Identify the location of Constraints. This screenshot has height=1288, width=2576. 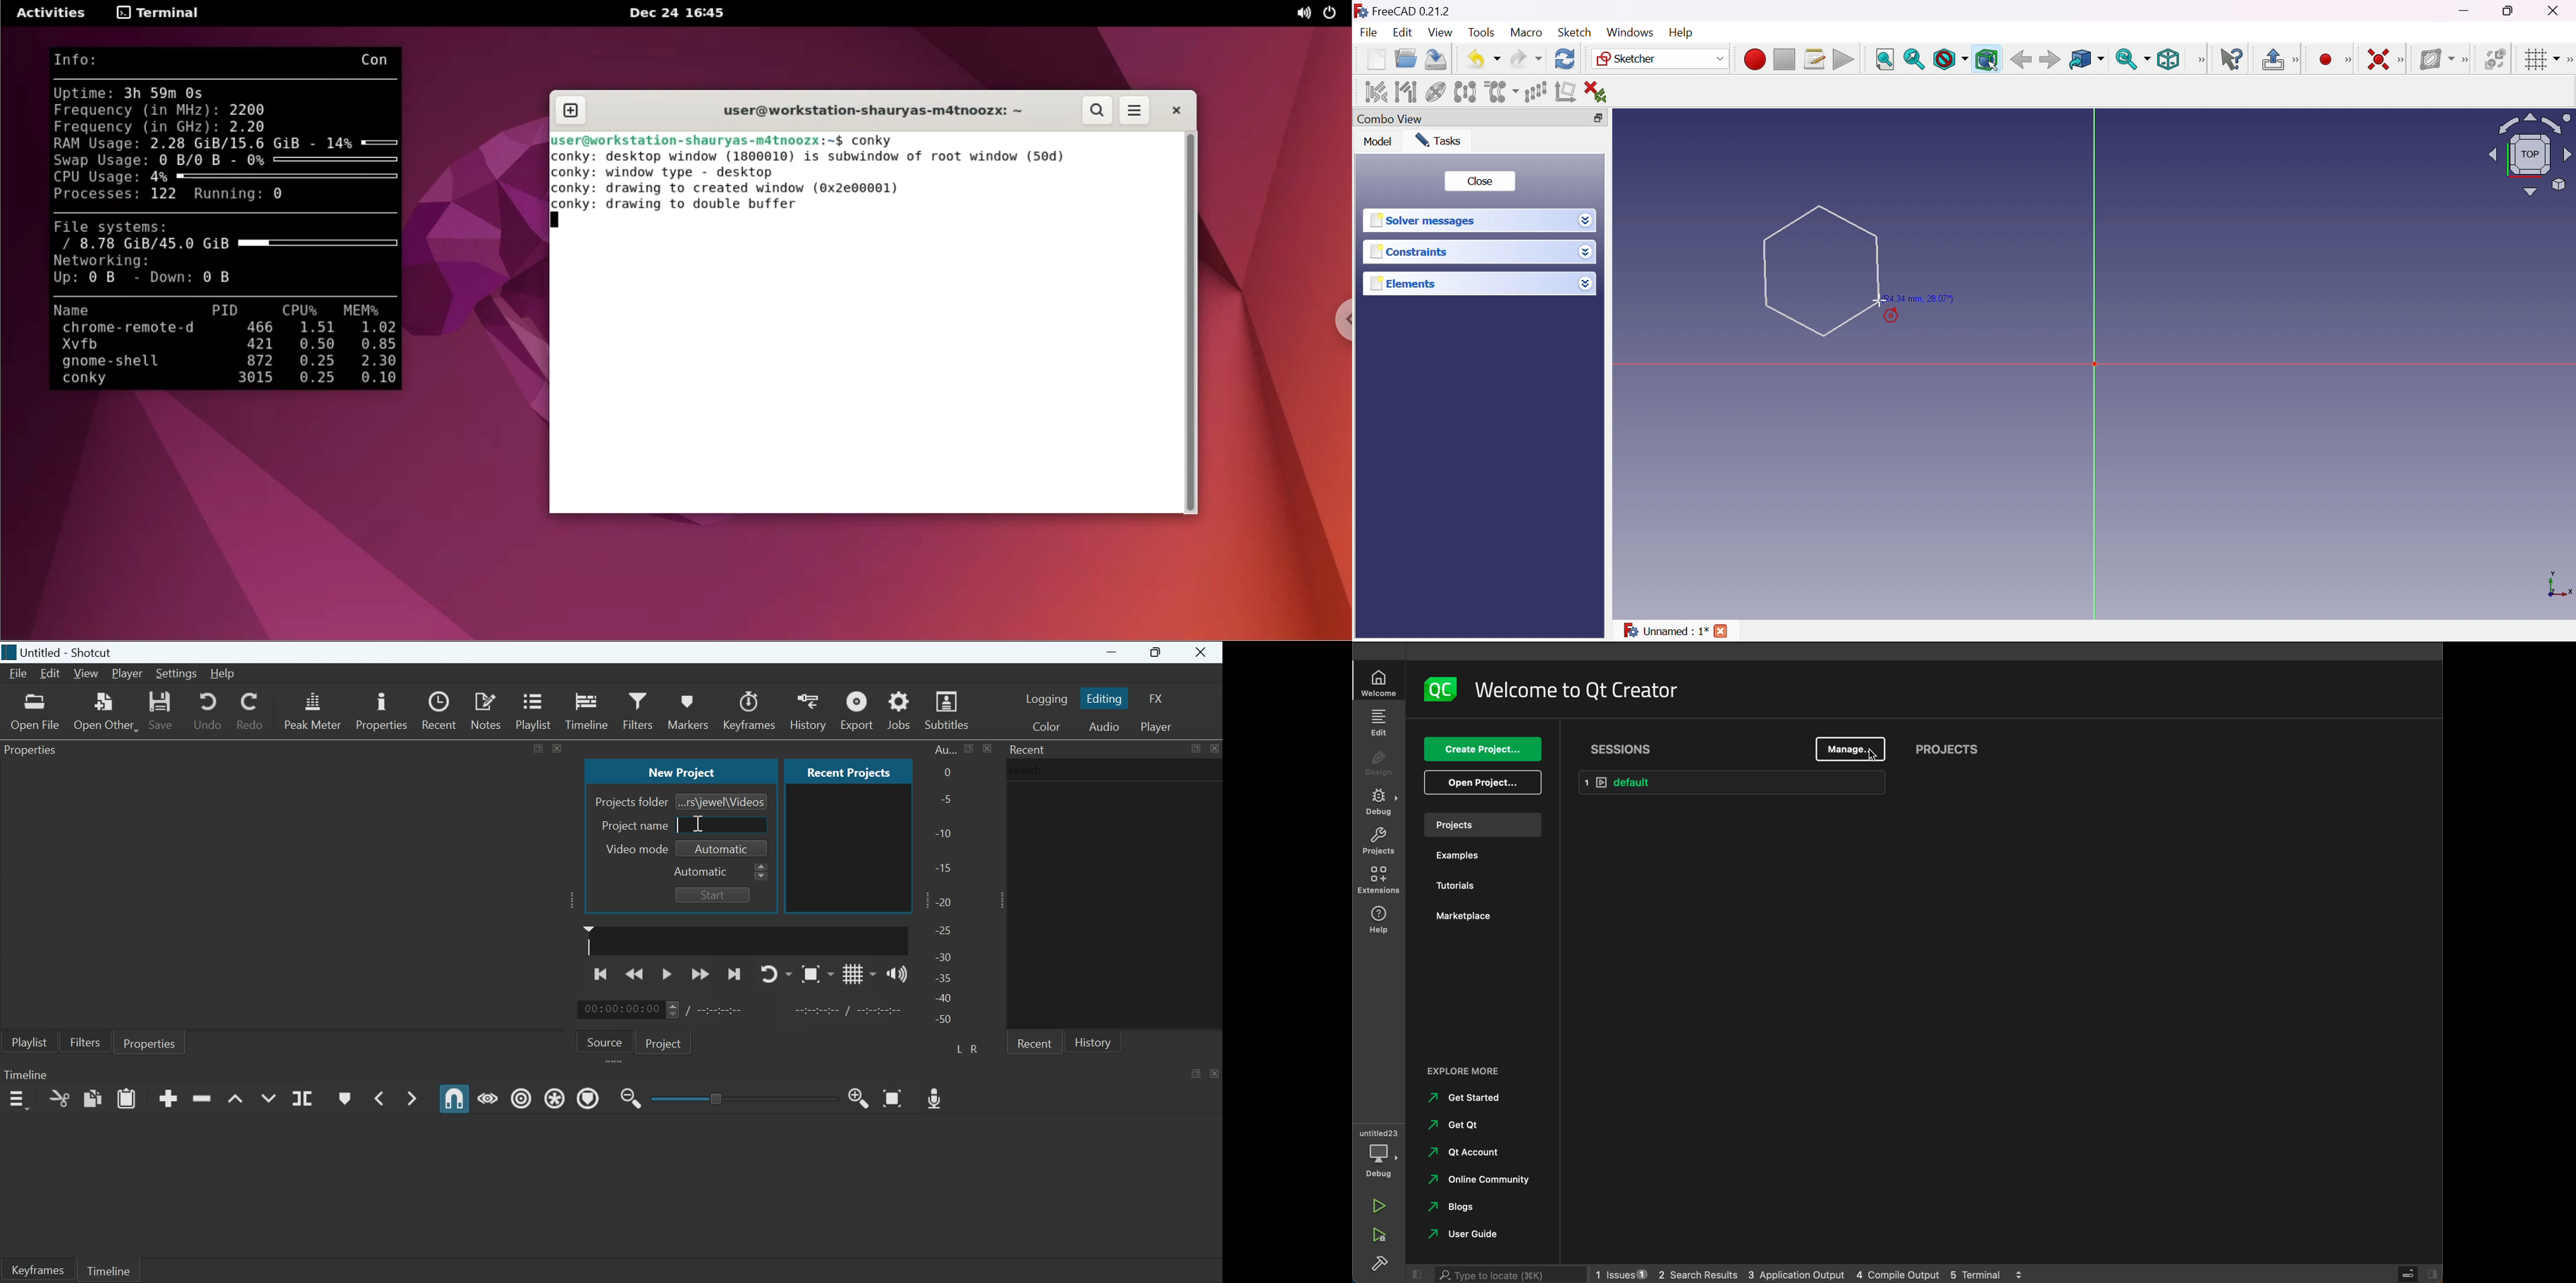
(1413, 251).